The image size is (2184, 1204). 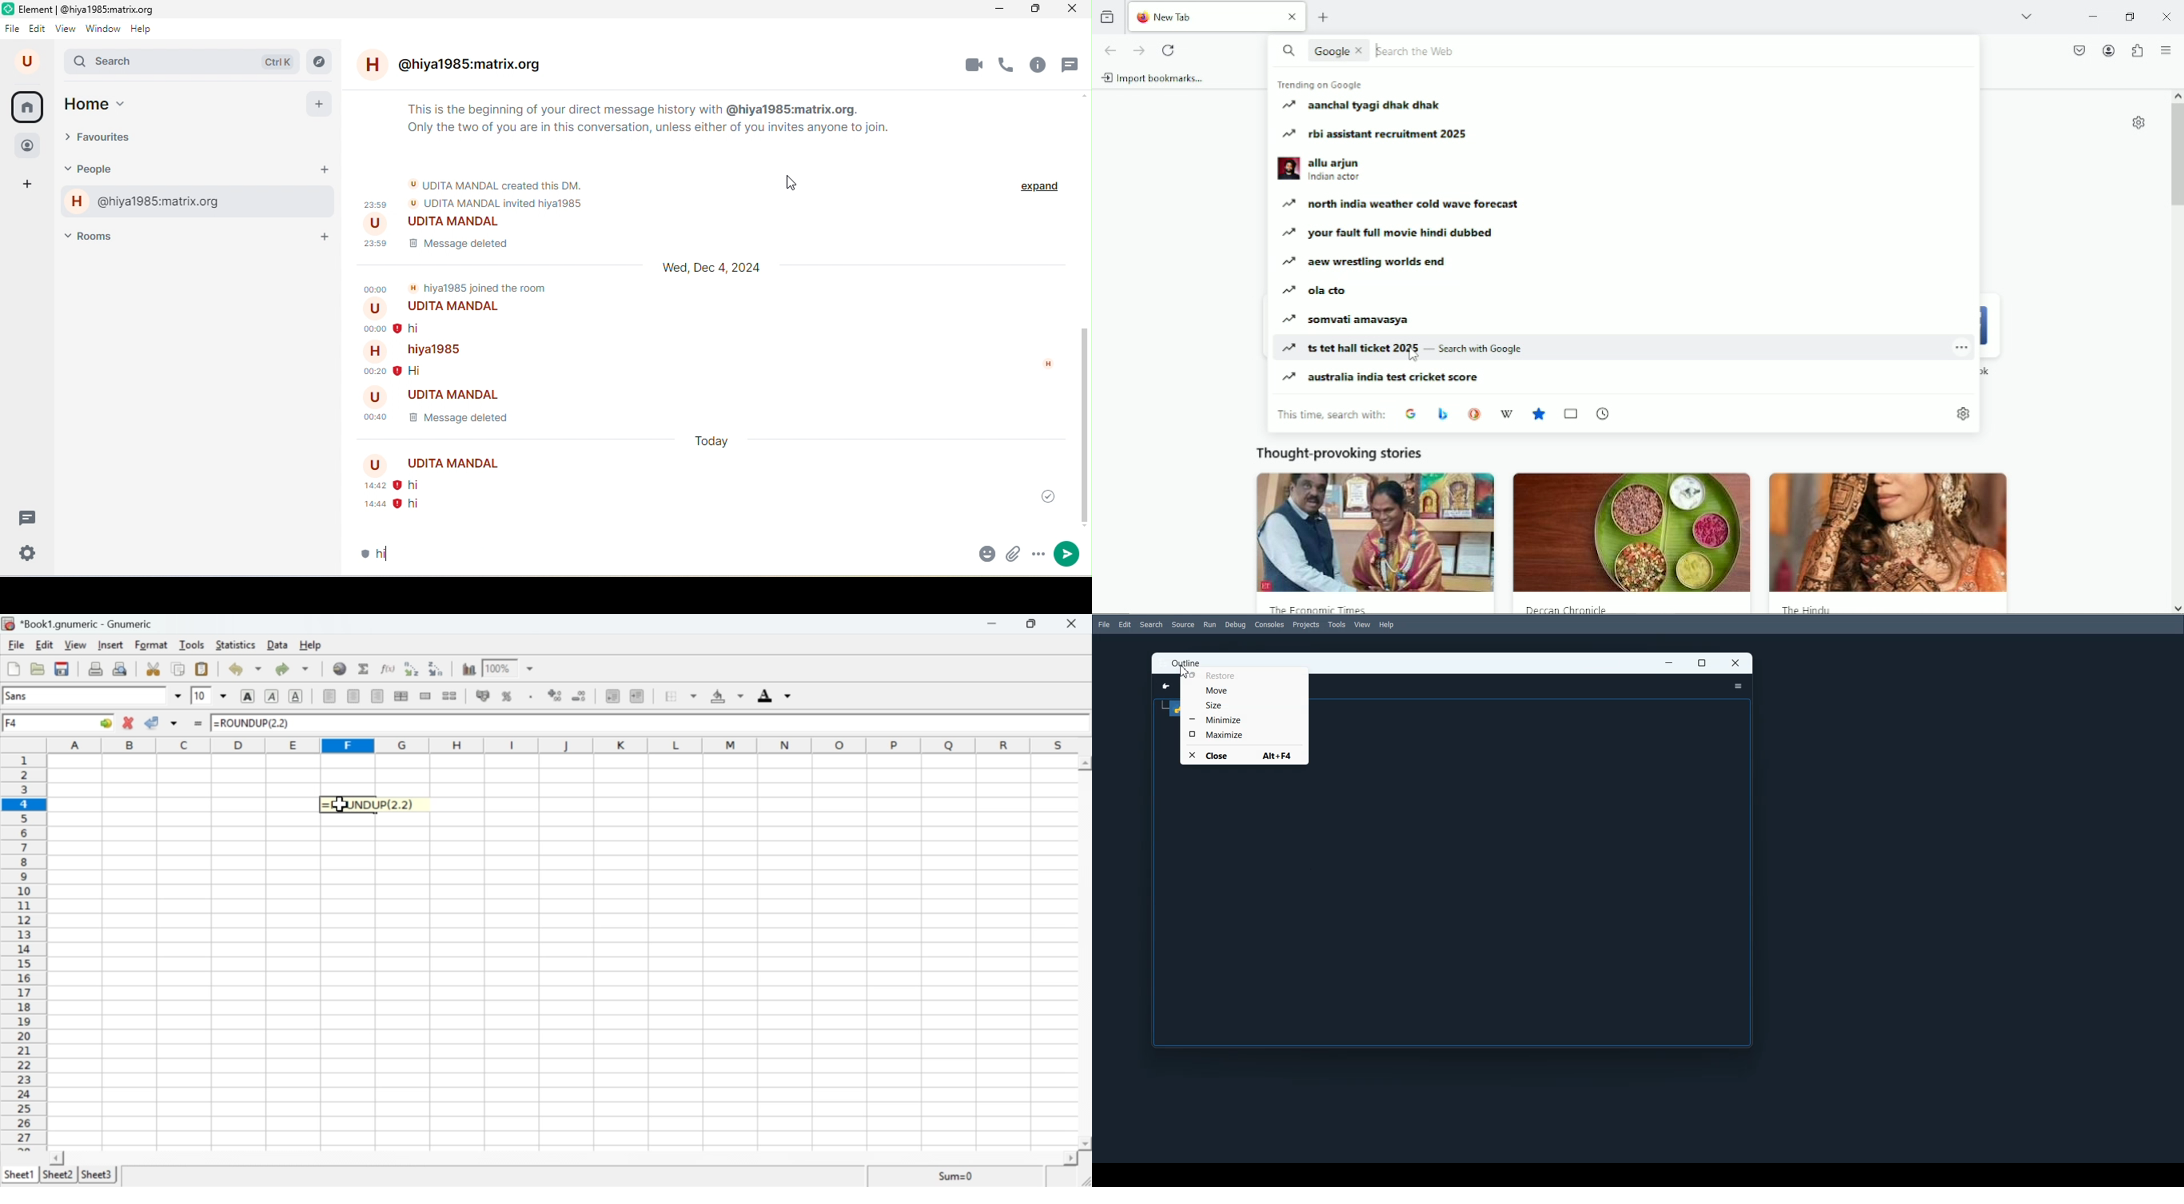 I want to click on Source, so click(x=1183, y=624).